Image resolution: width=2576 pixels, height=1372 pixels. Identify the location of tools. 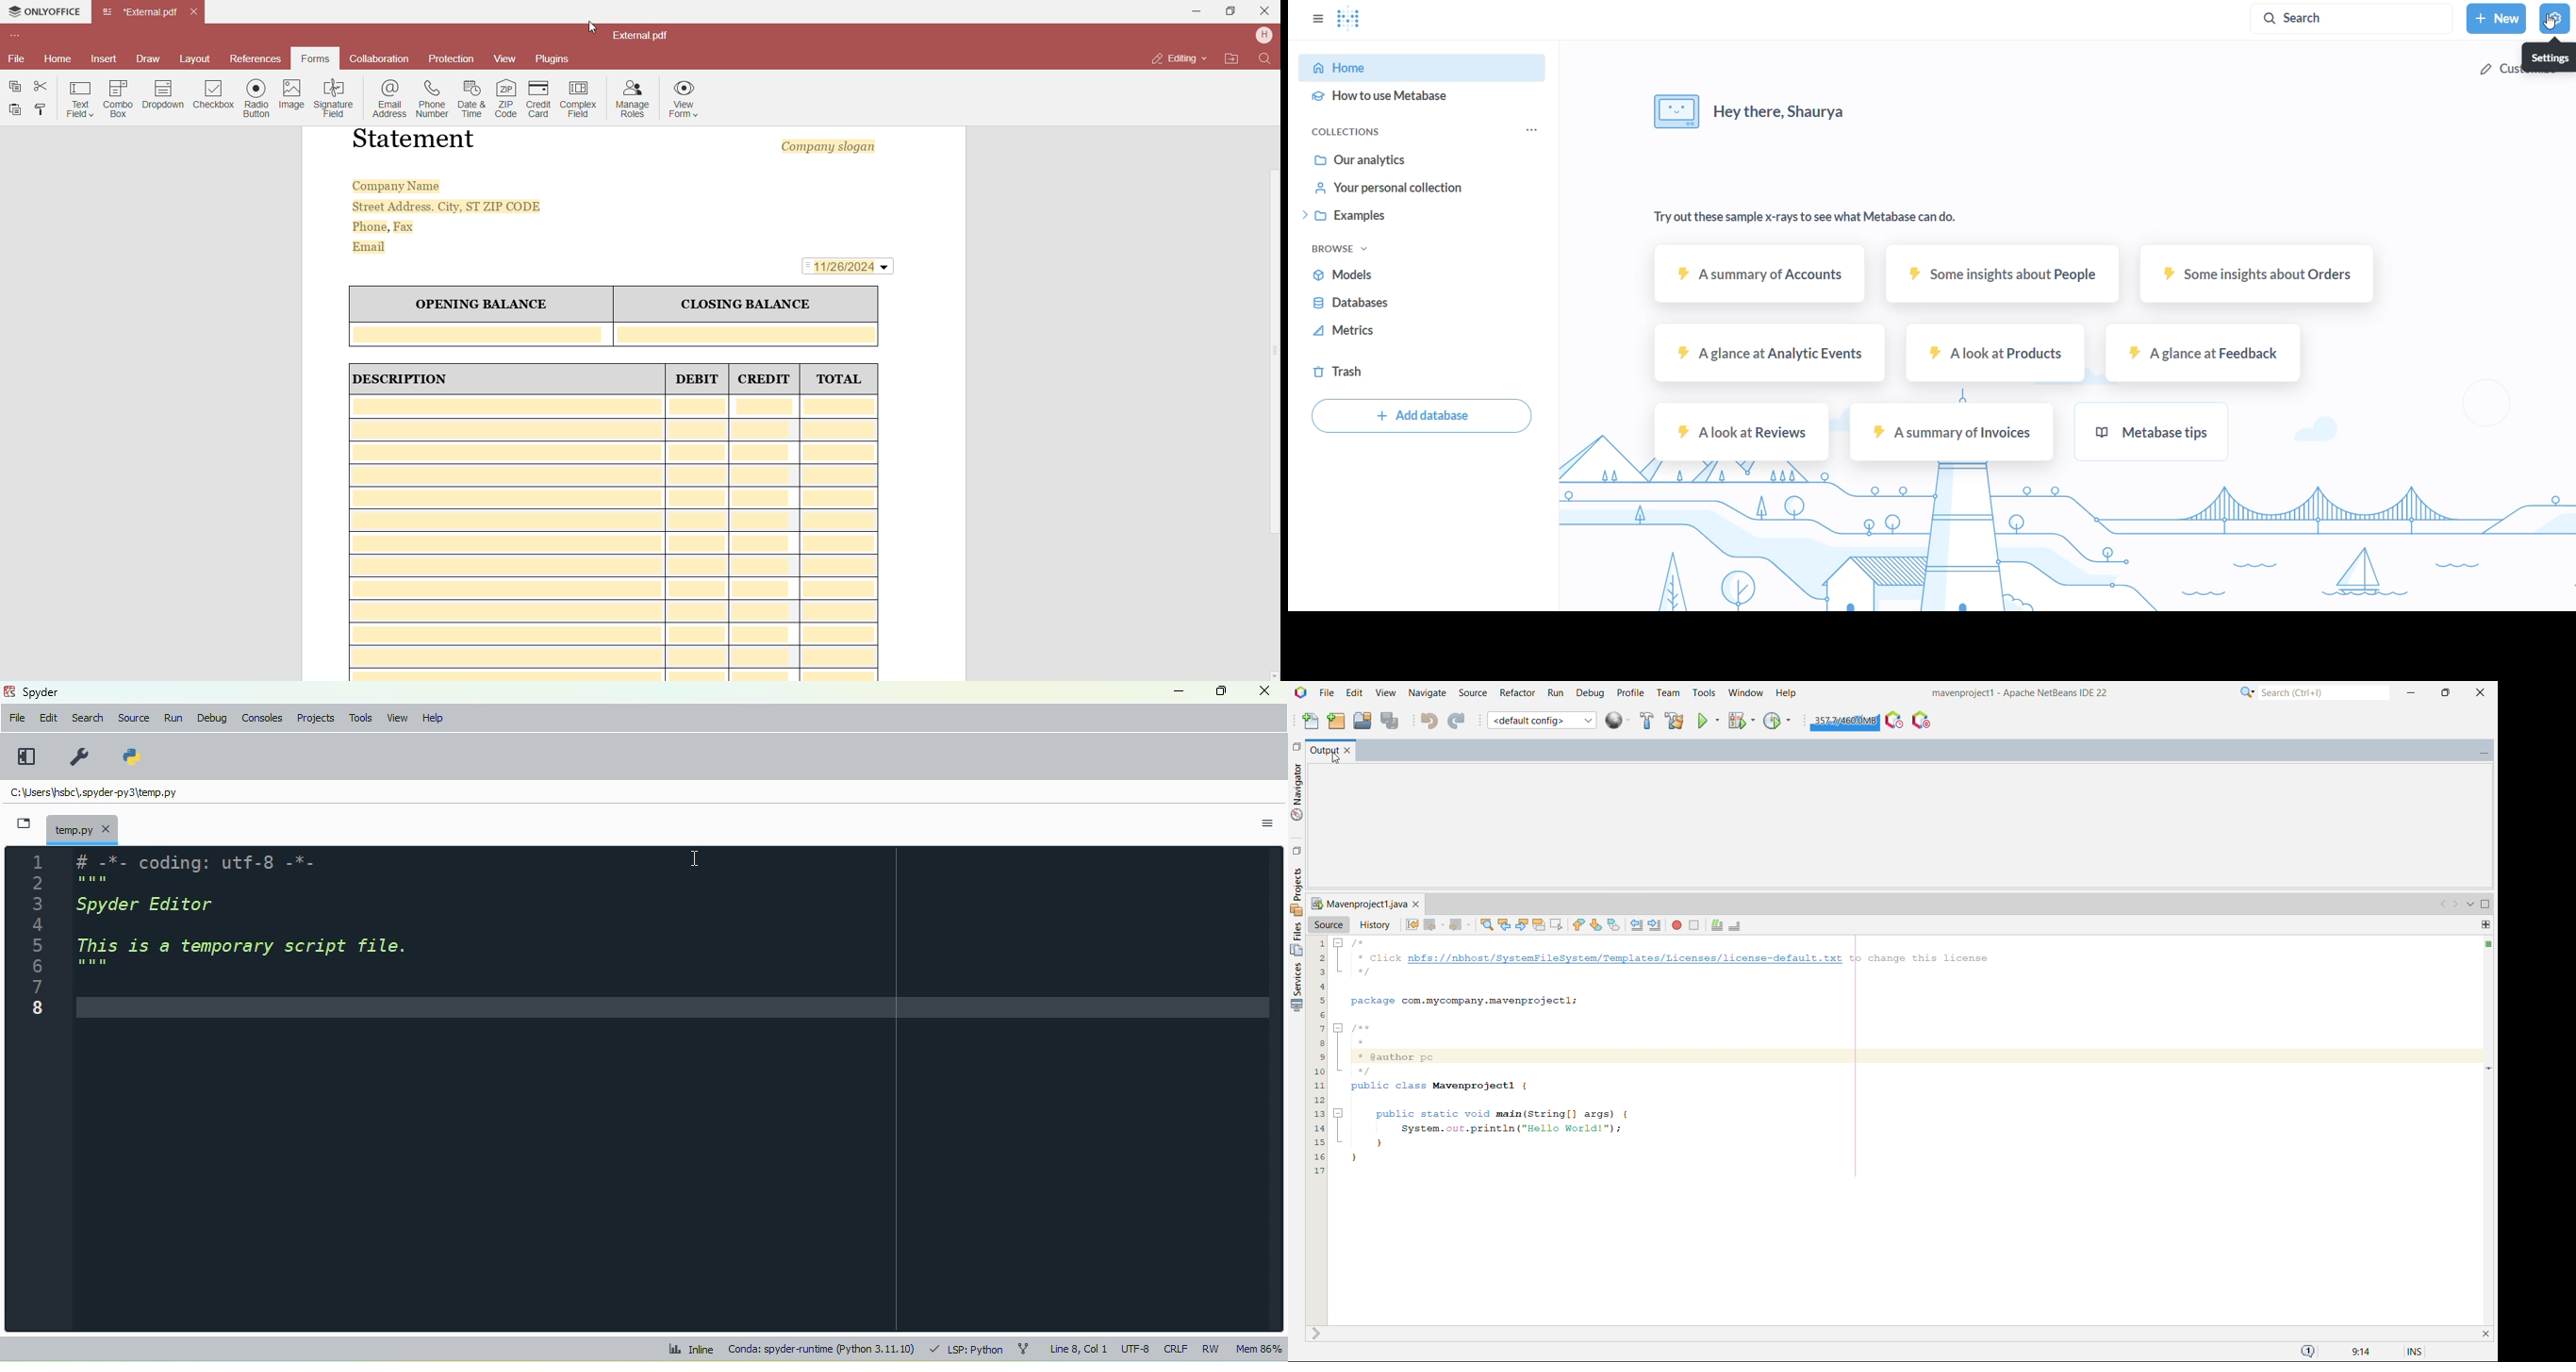
(360, 718).